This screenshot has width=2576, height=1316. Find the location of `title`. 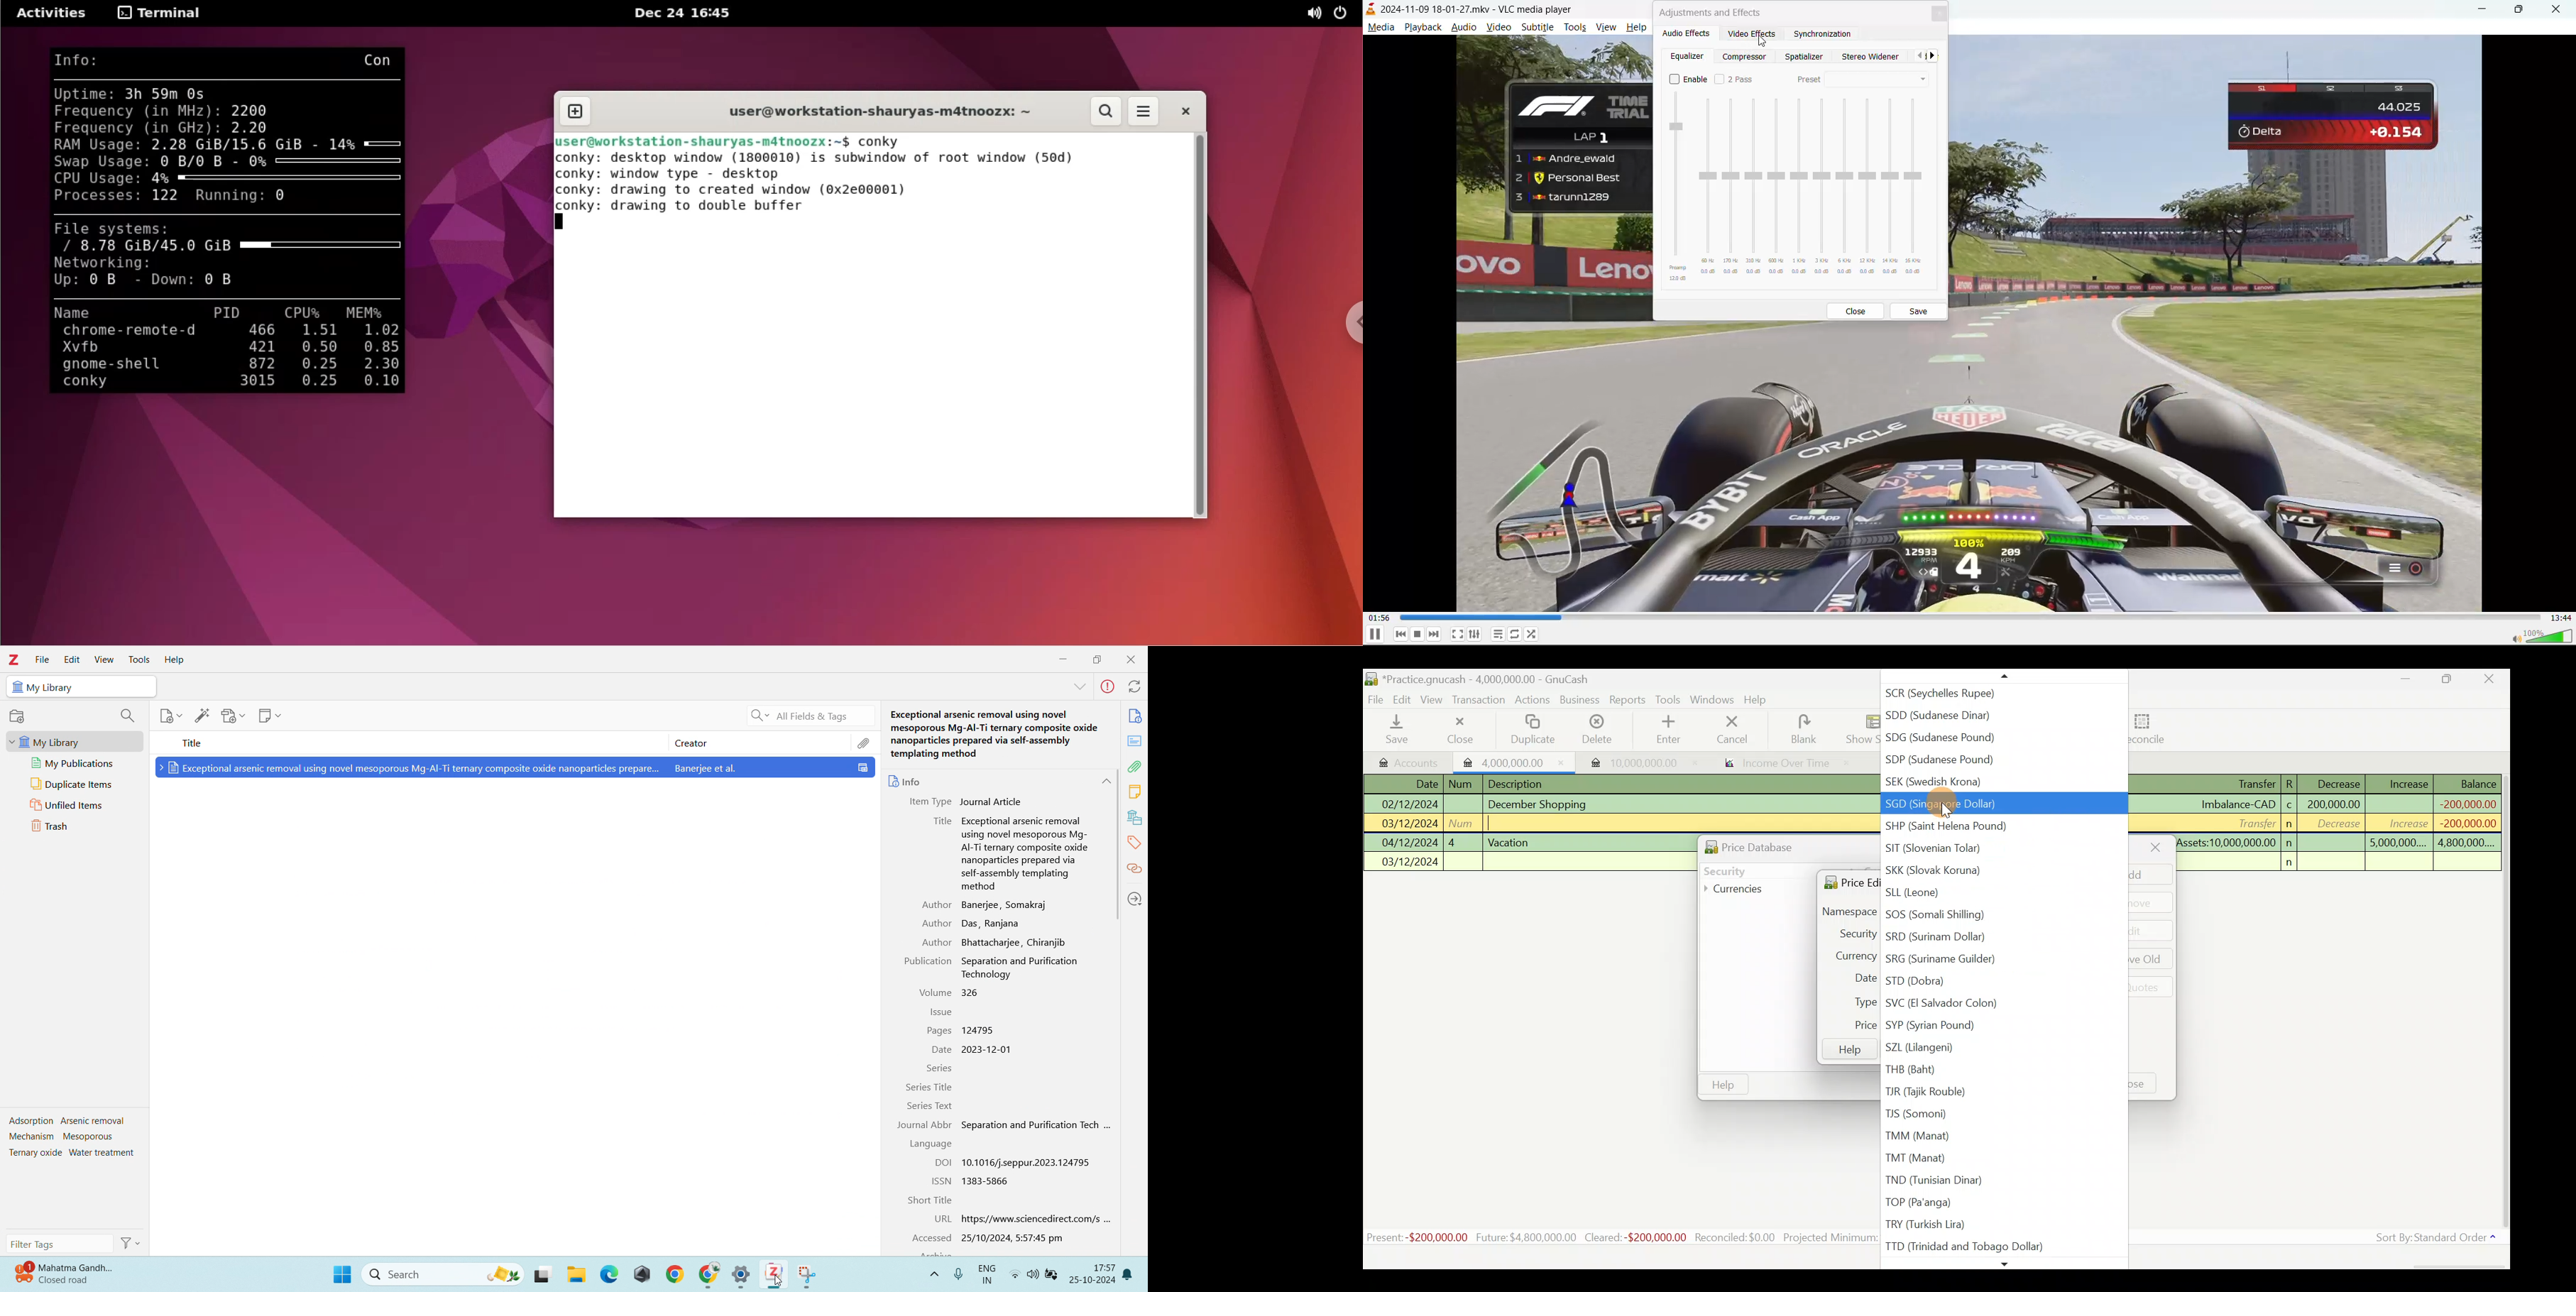

title is located at coordinates (400, 741).